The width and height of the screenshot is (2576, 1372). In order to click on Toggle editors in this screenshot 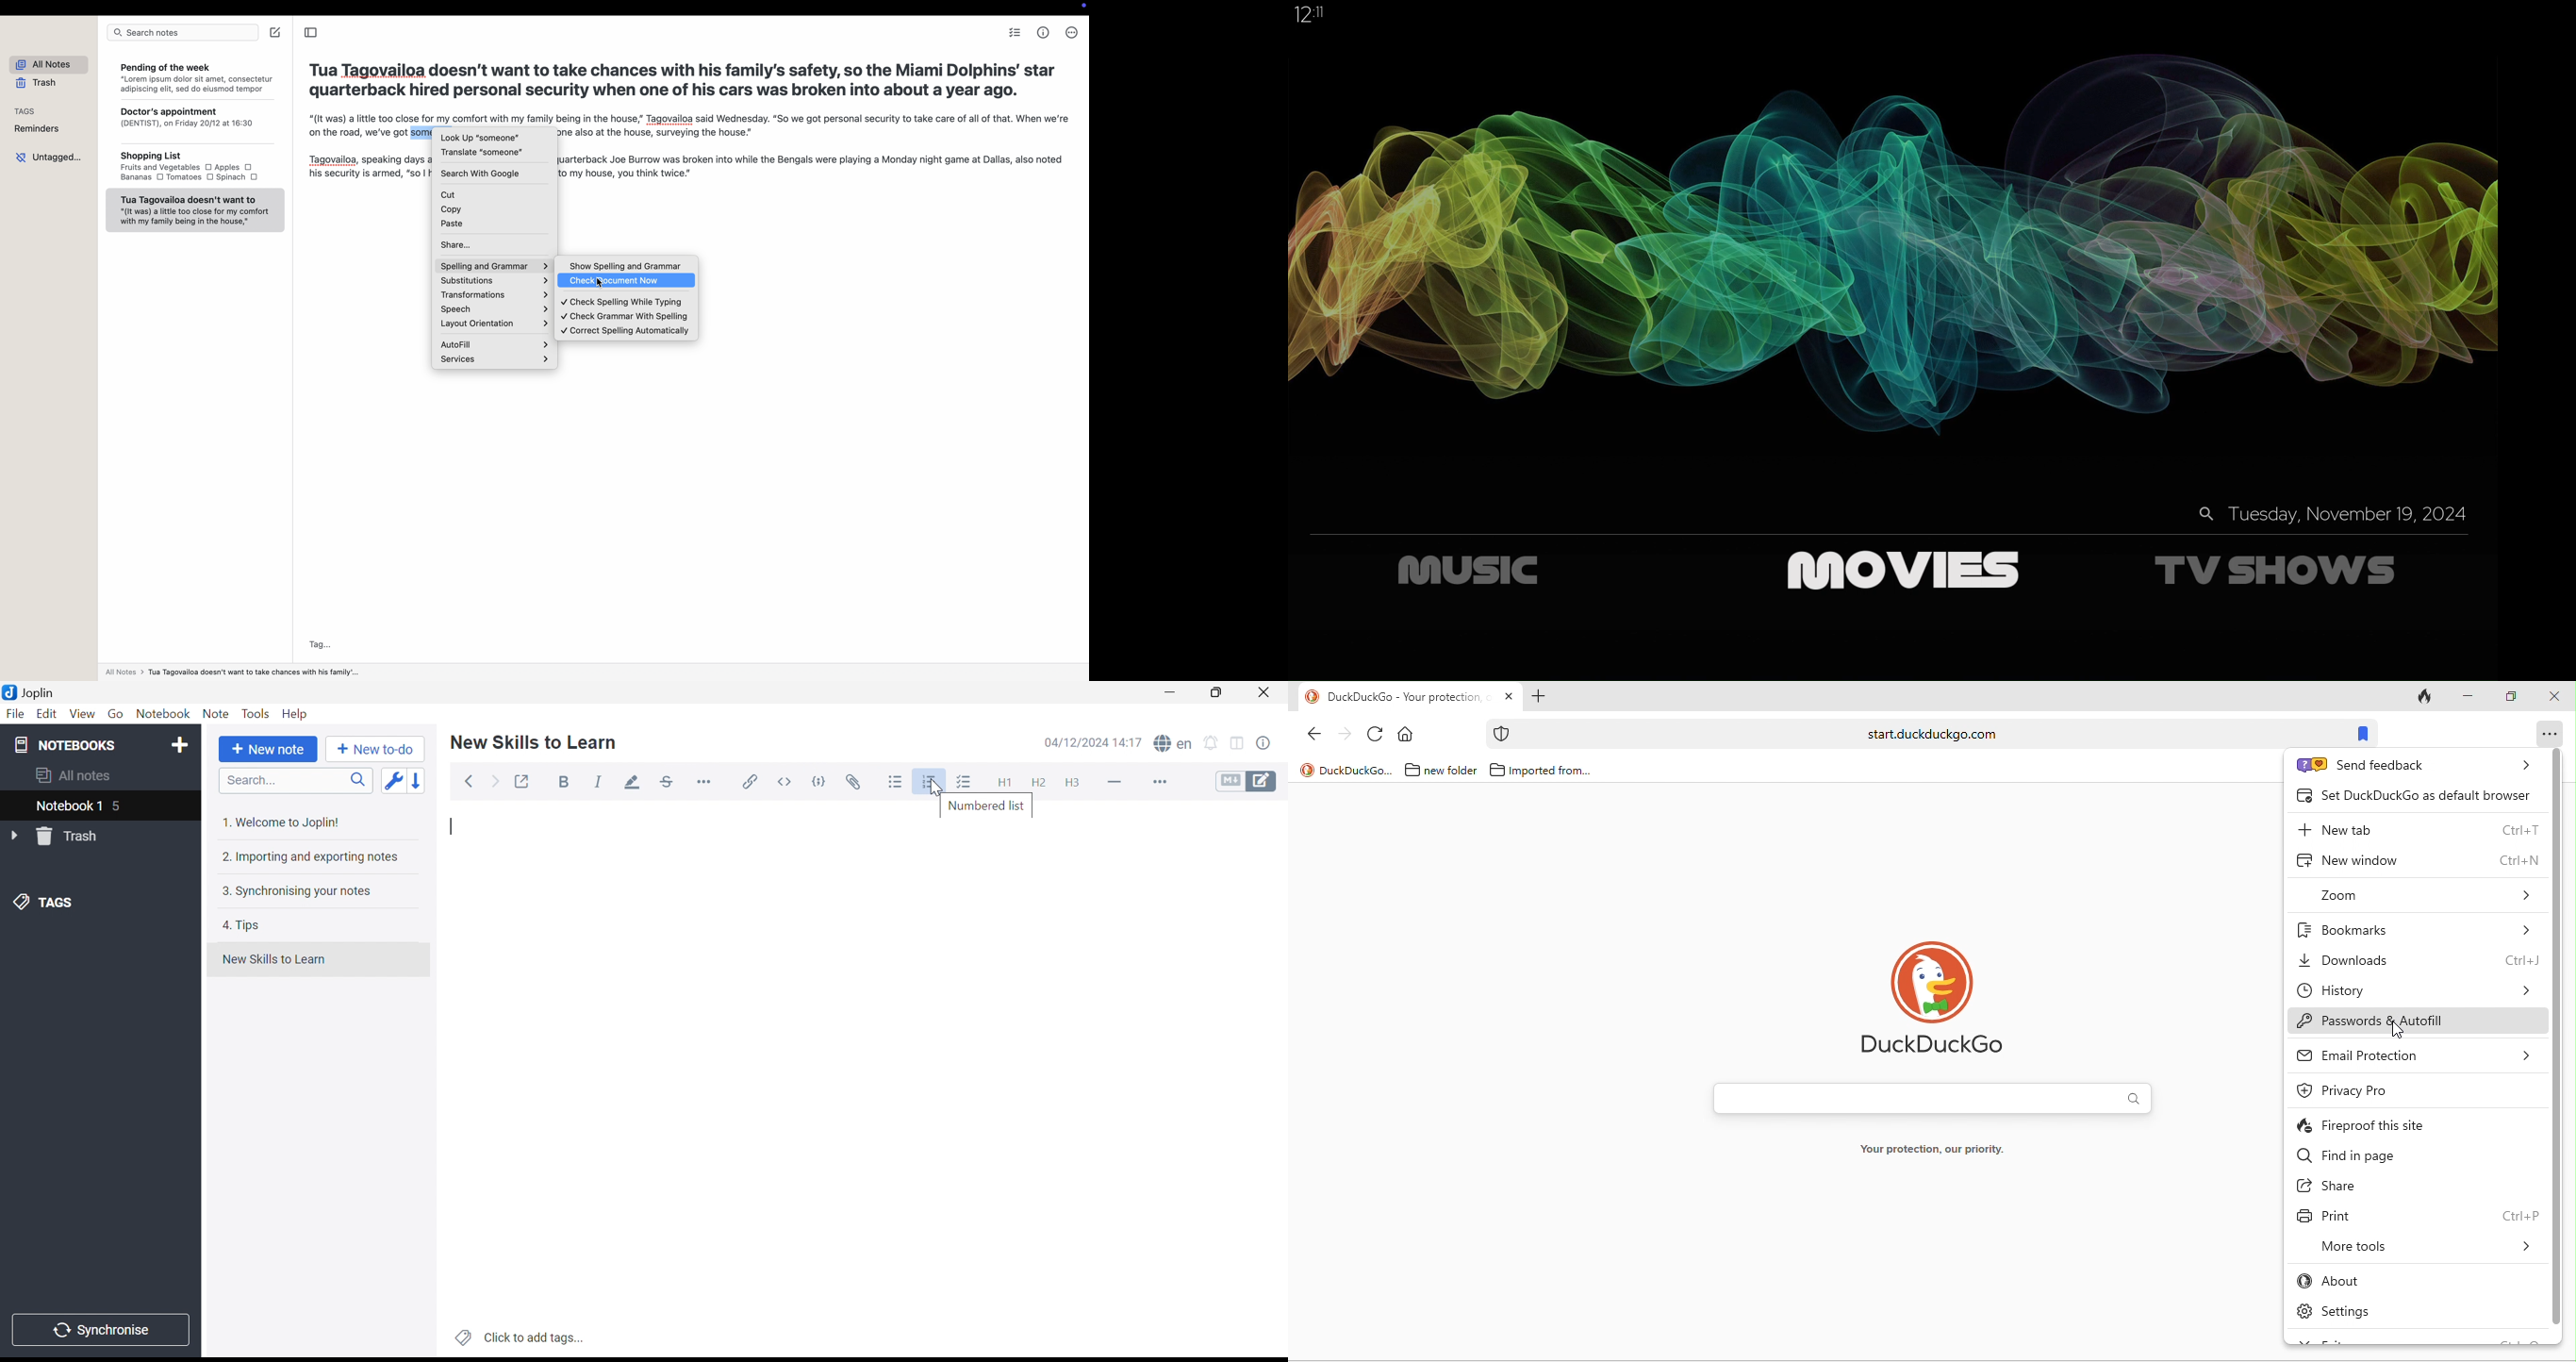, I will do `click(1246, 780)`.